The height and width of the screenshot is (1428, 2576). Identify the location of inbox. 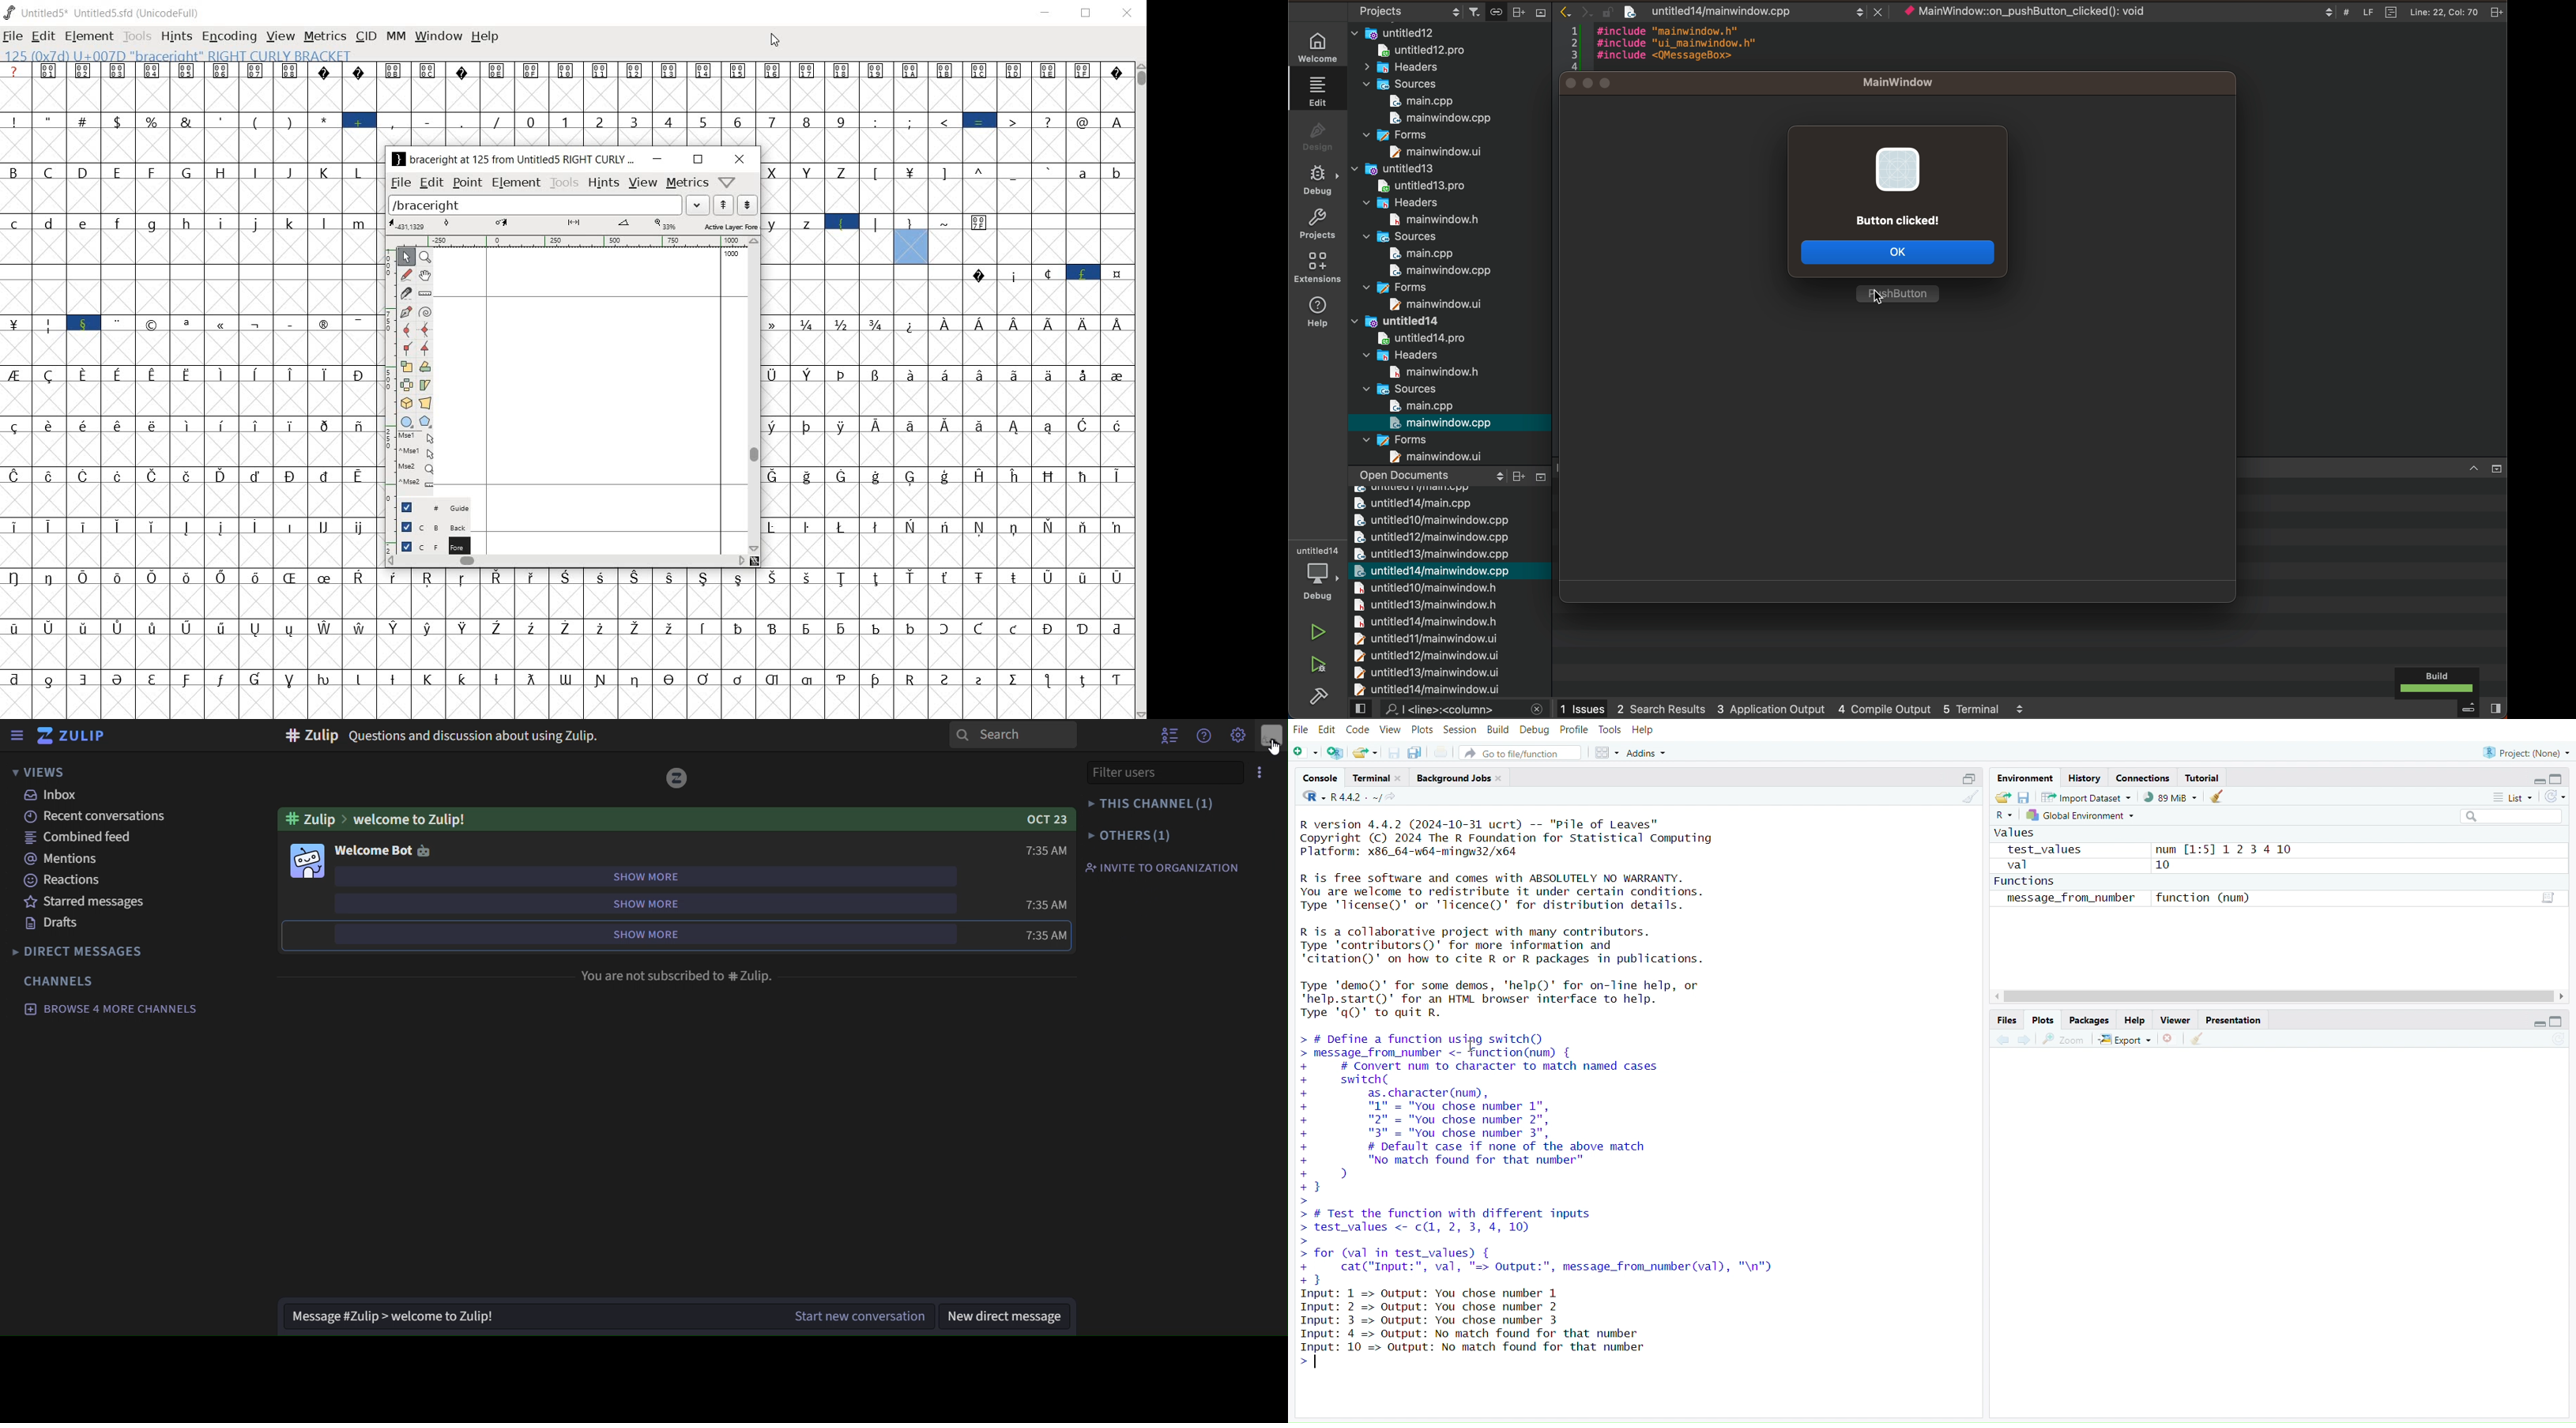
(51, 795).